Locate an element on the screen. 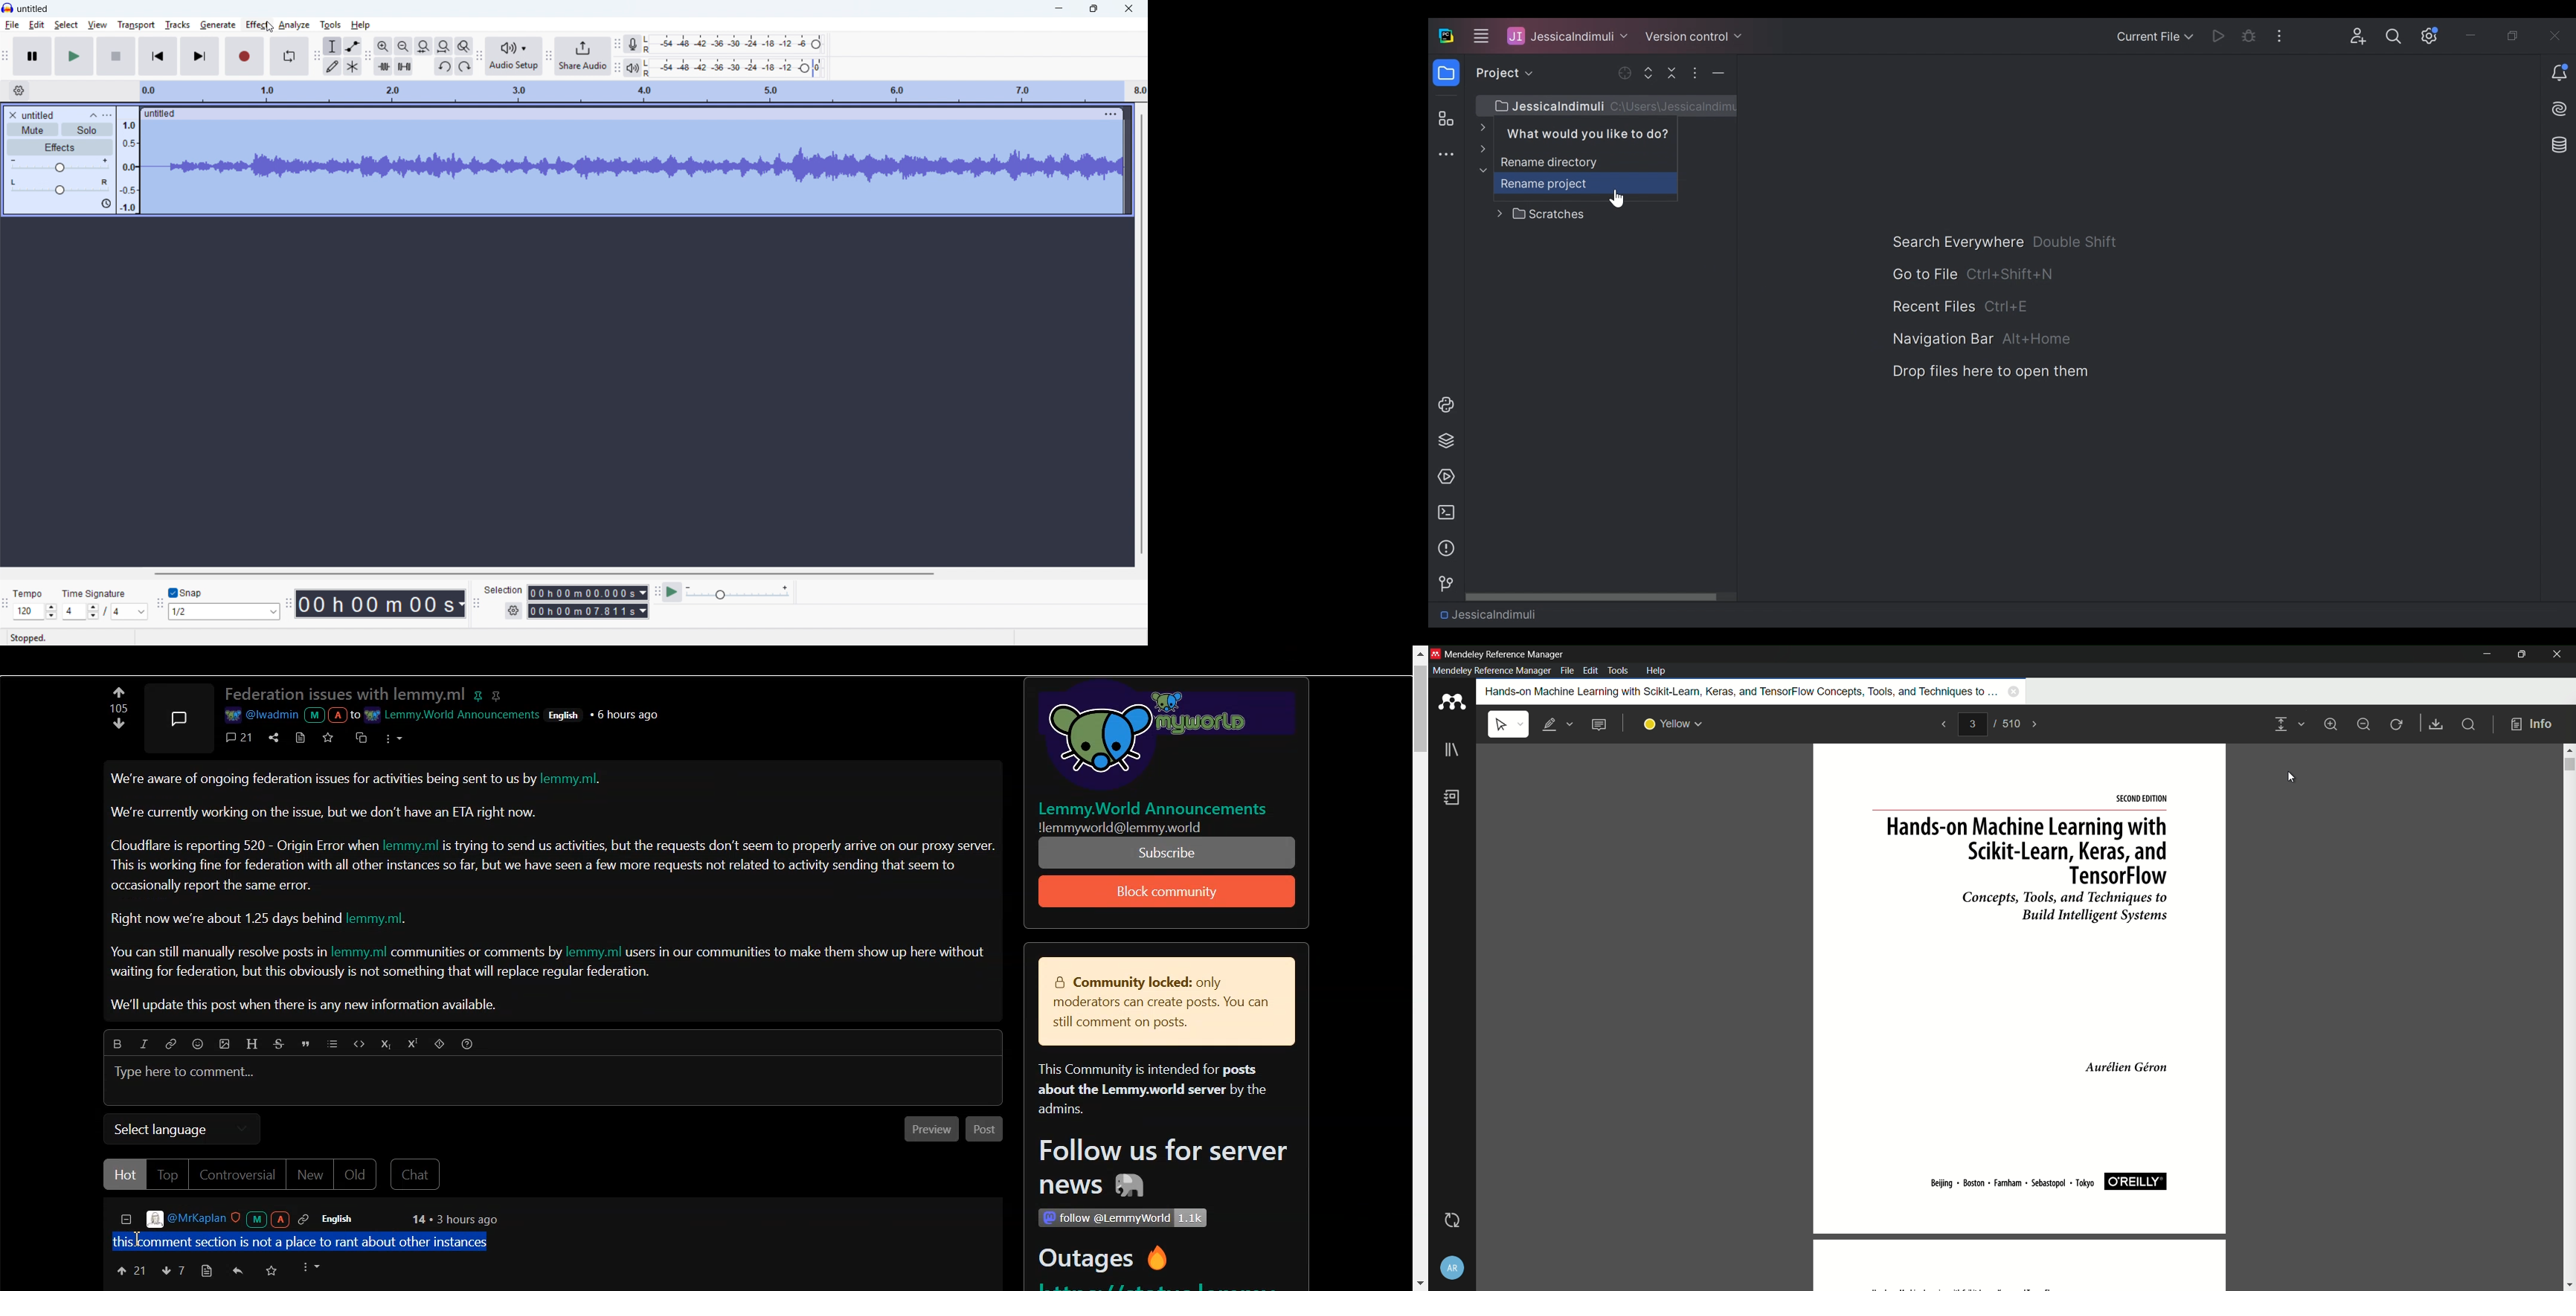 The height and width of the screenshot is (1316, 2576). Snipping toolbar  is located at coordinates (159, 606).